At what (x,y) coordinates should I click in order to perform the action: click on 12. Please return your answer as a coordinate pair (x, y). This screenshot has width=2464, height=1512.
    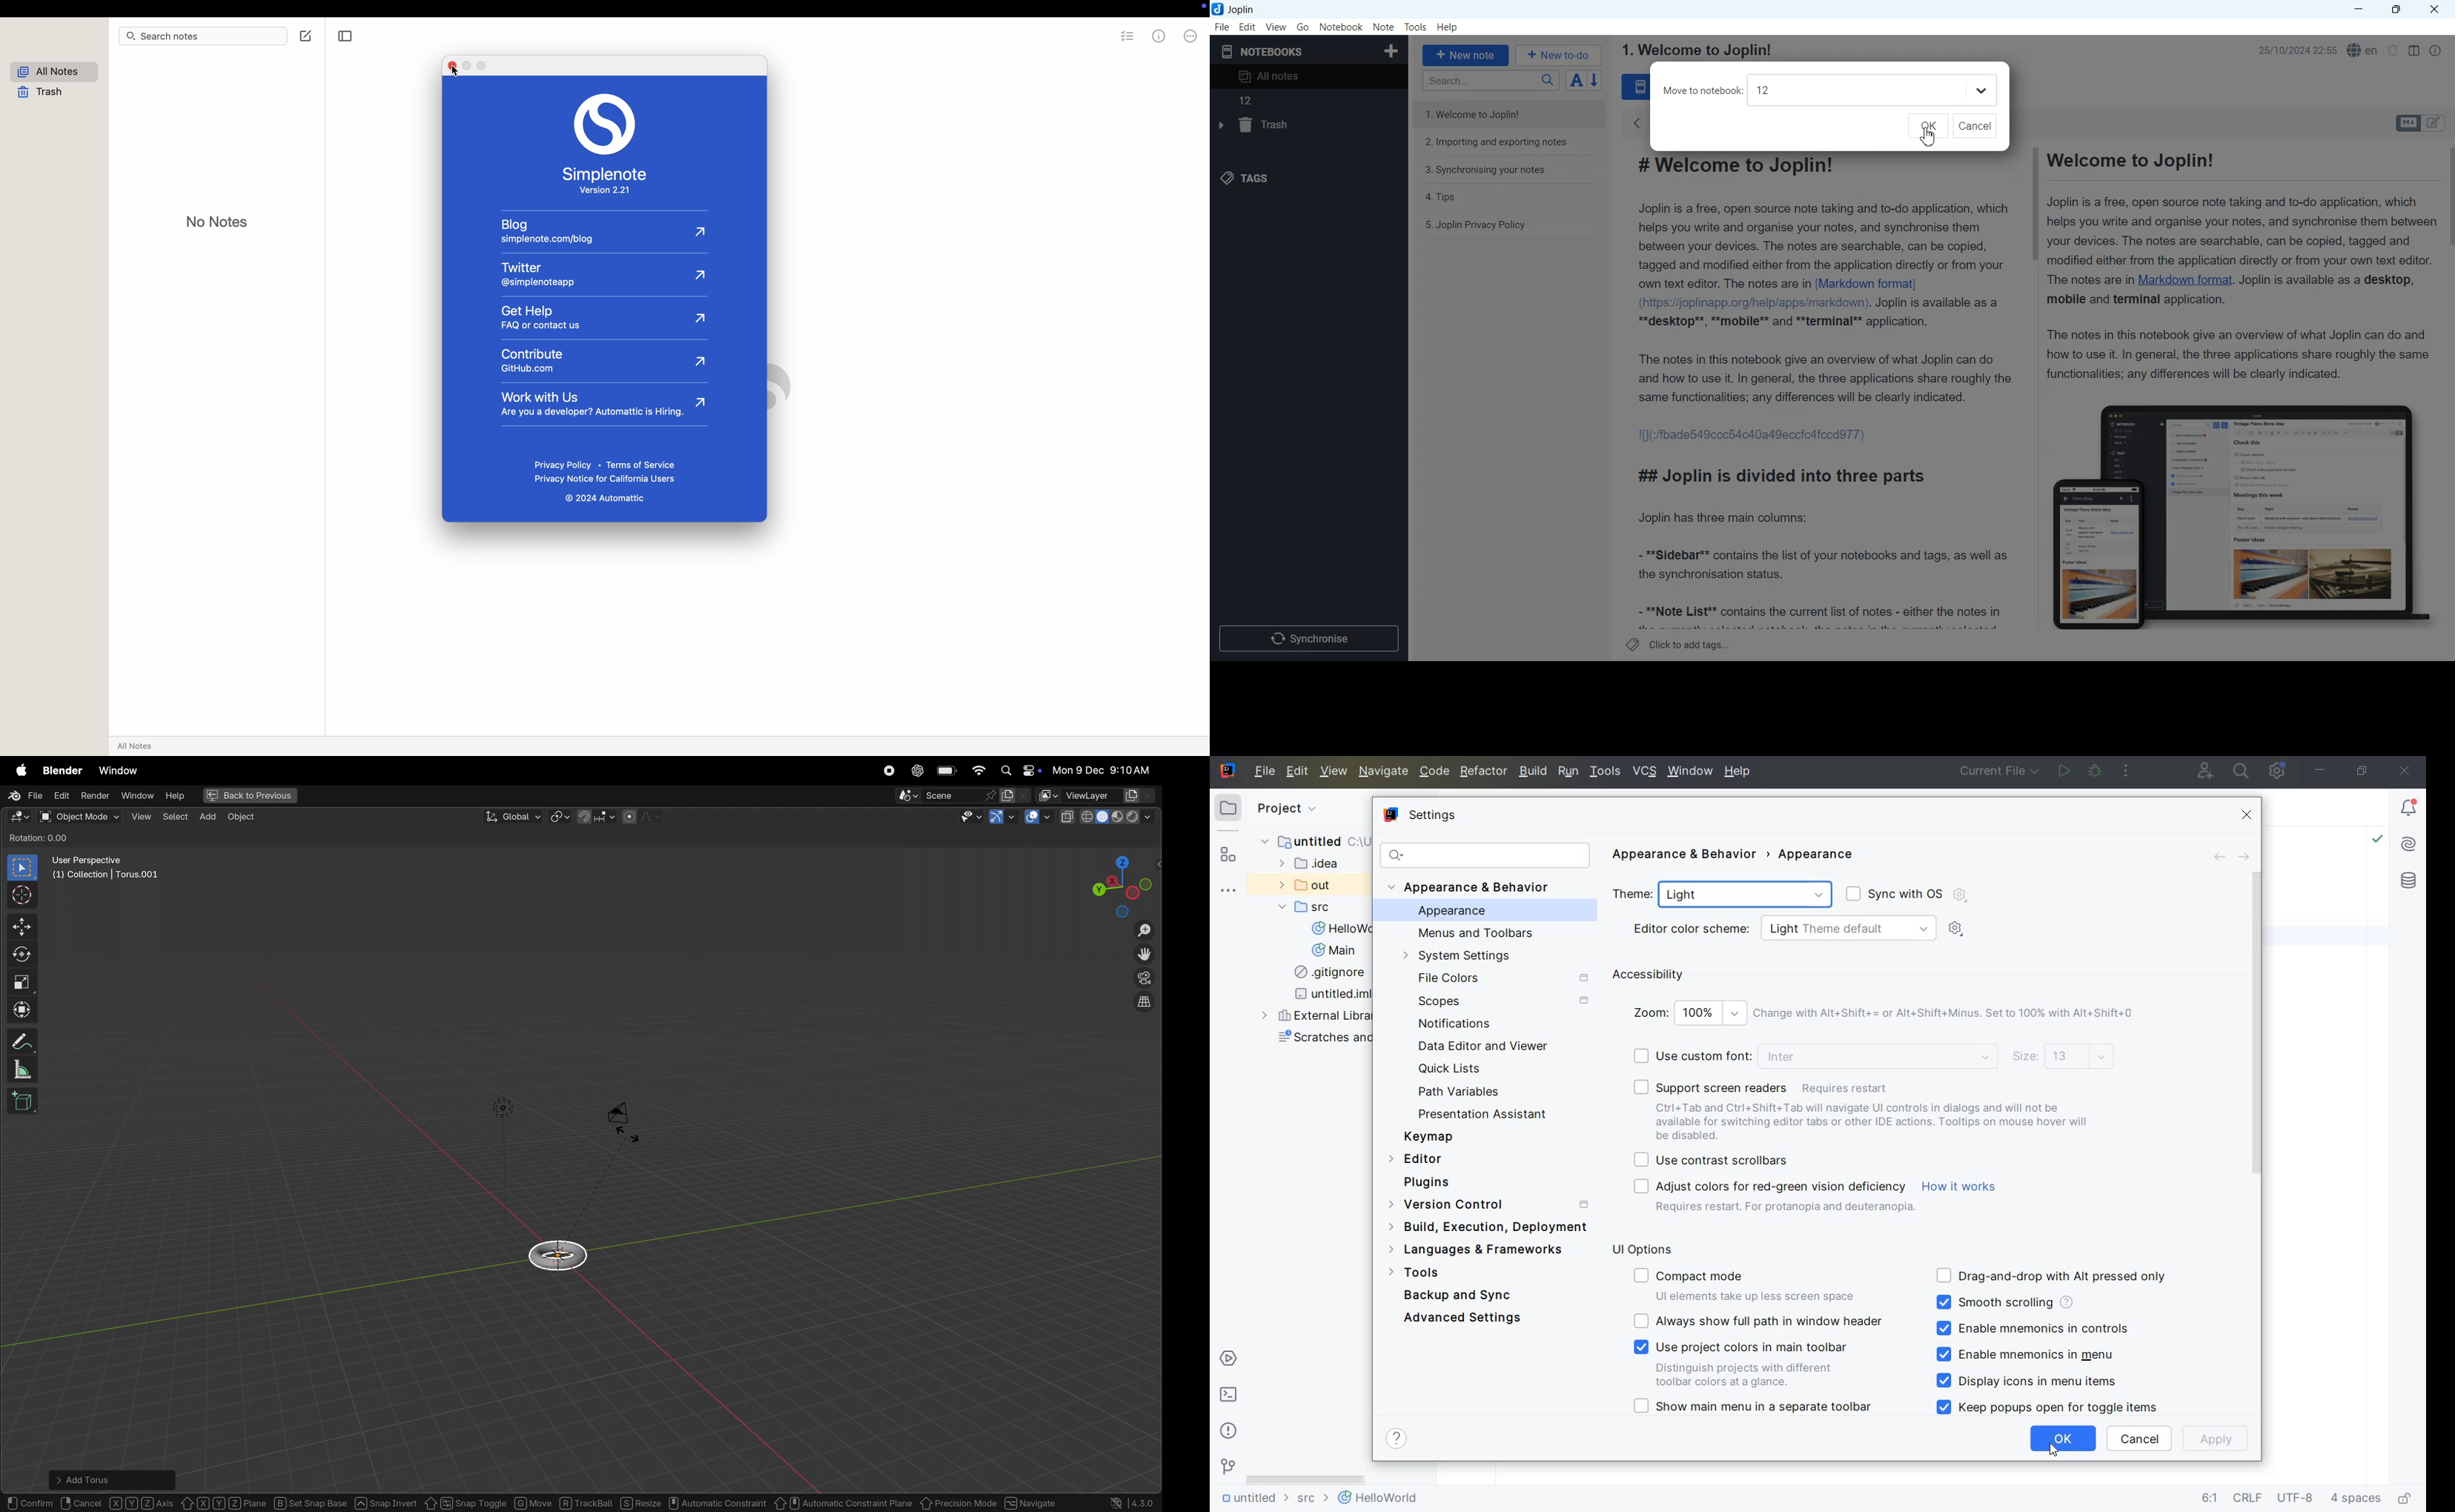
    Looking at the image, I should click on (1244, 102).